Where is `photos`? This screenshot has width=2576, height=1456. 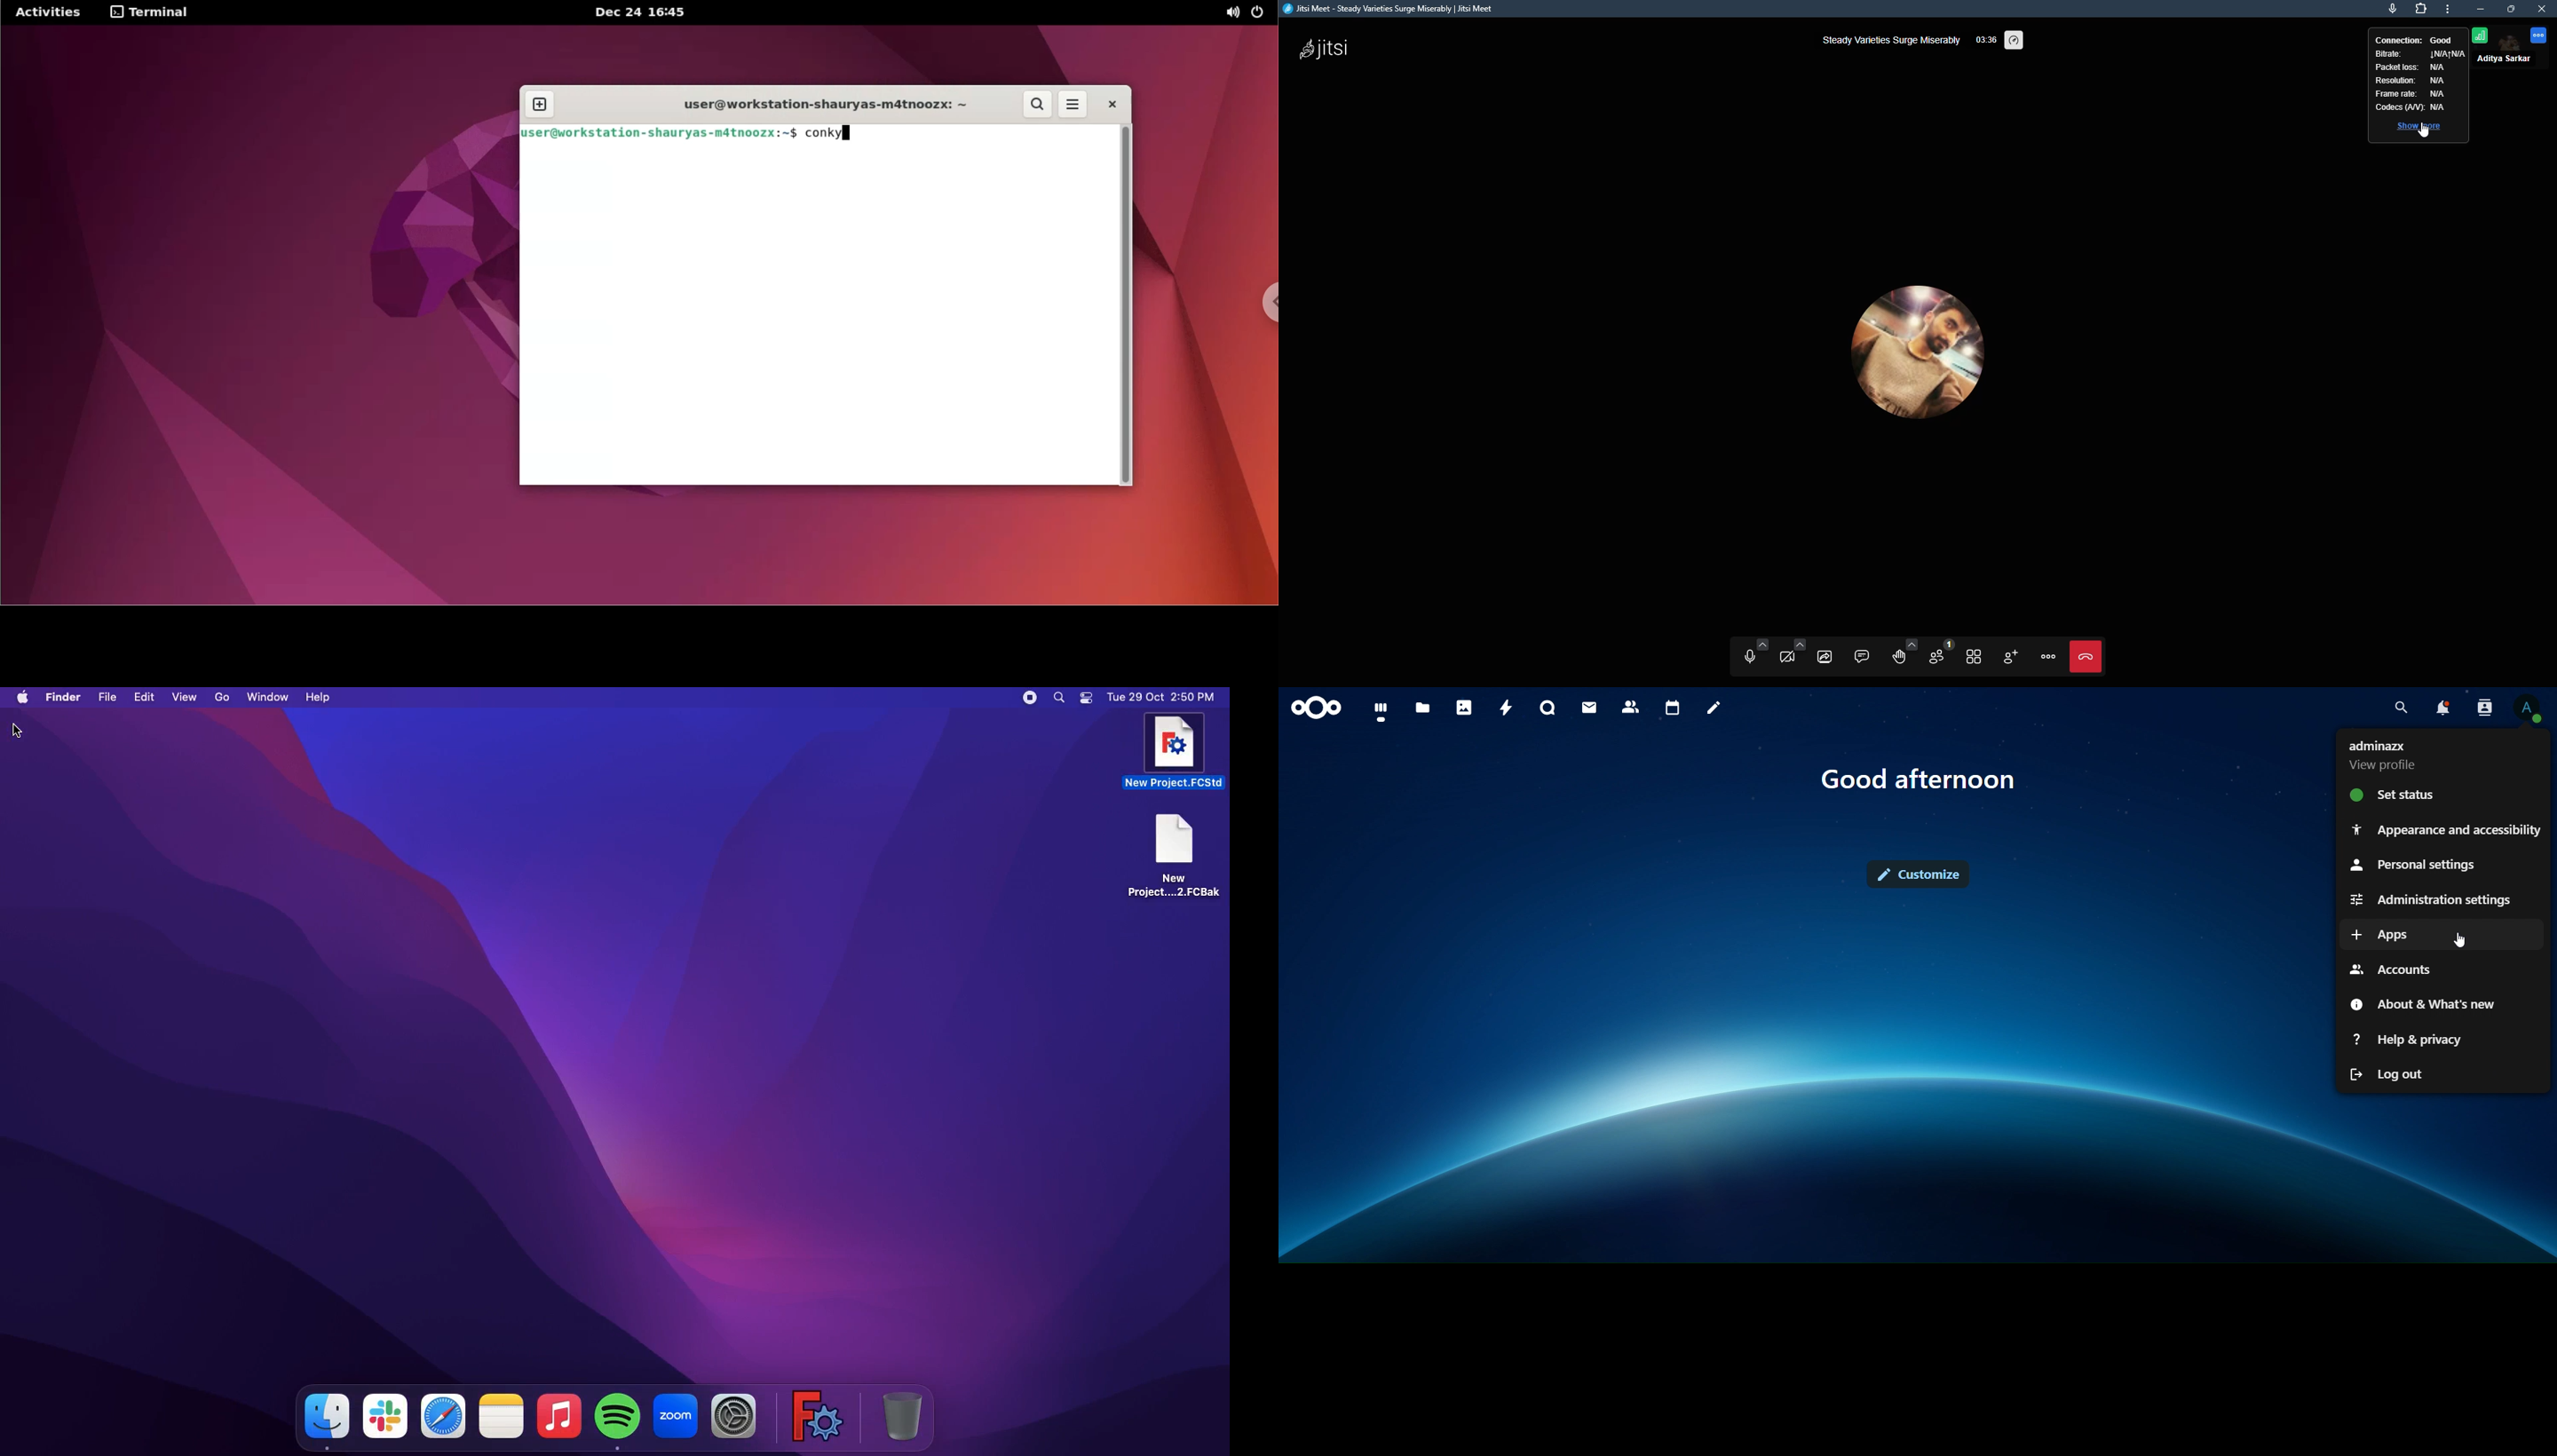 photos is located at coordinates (1464, 707).